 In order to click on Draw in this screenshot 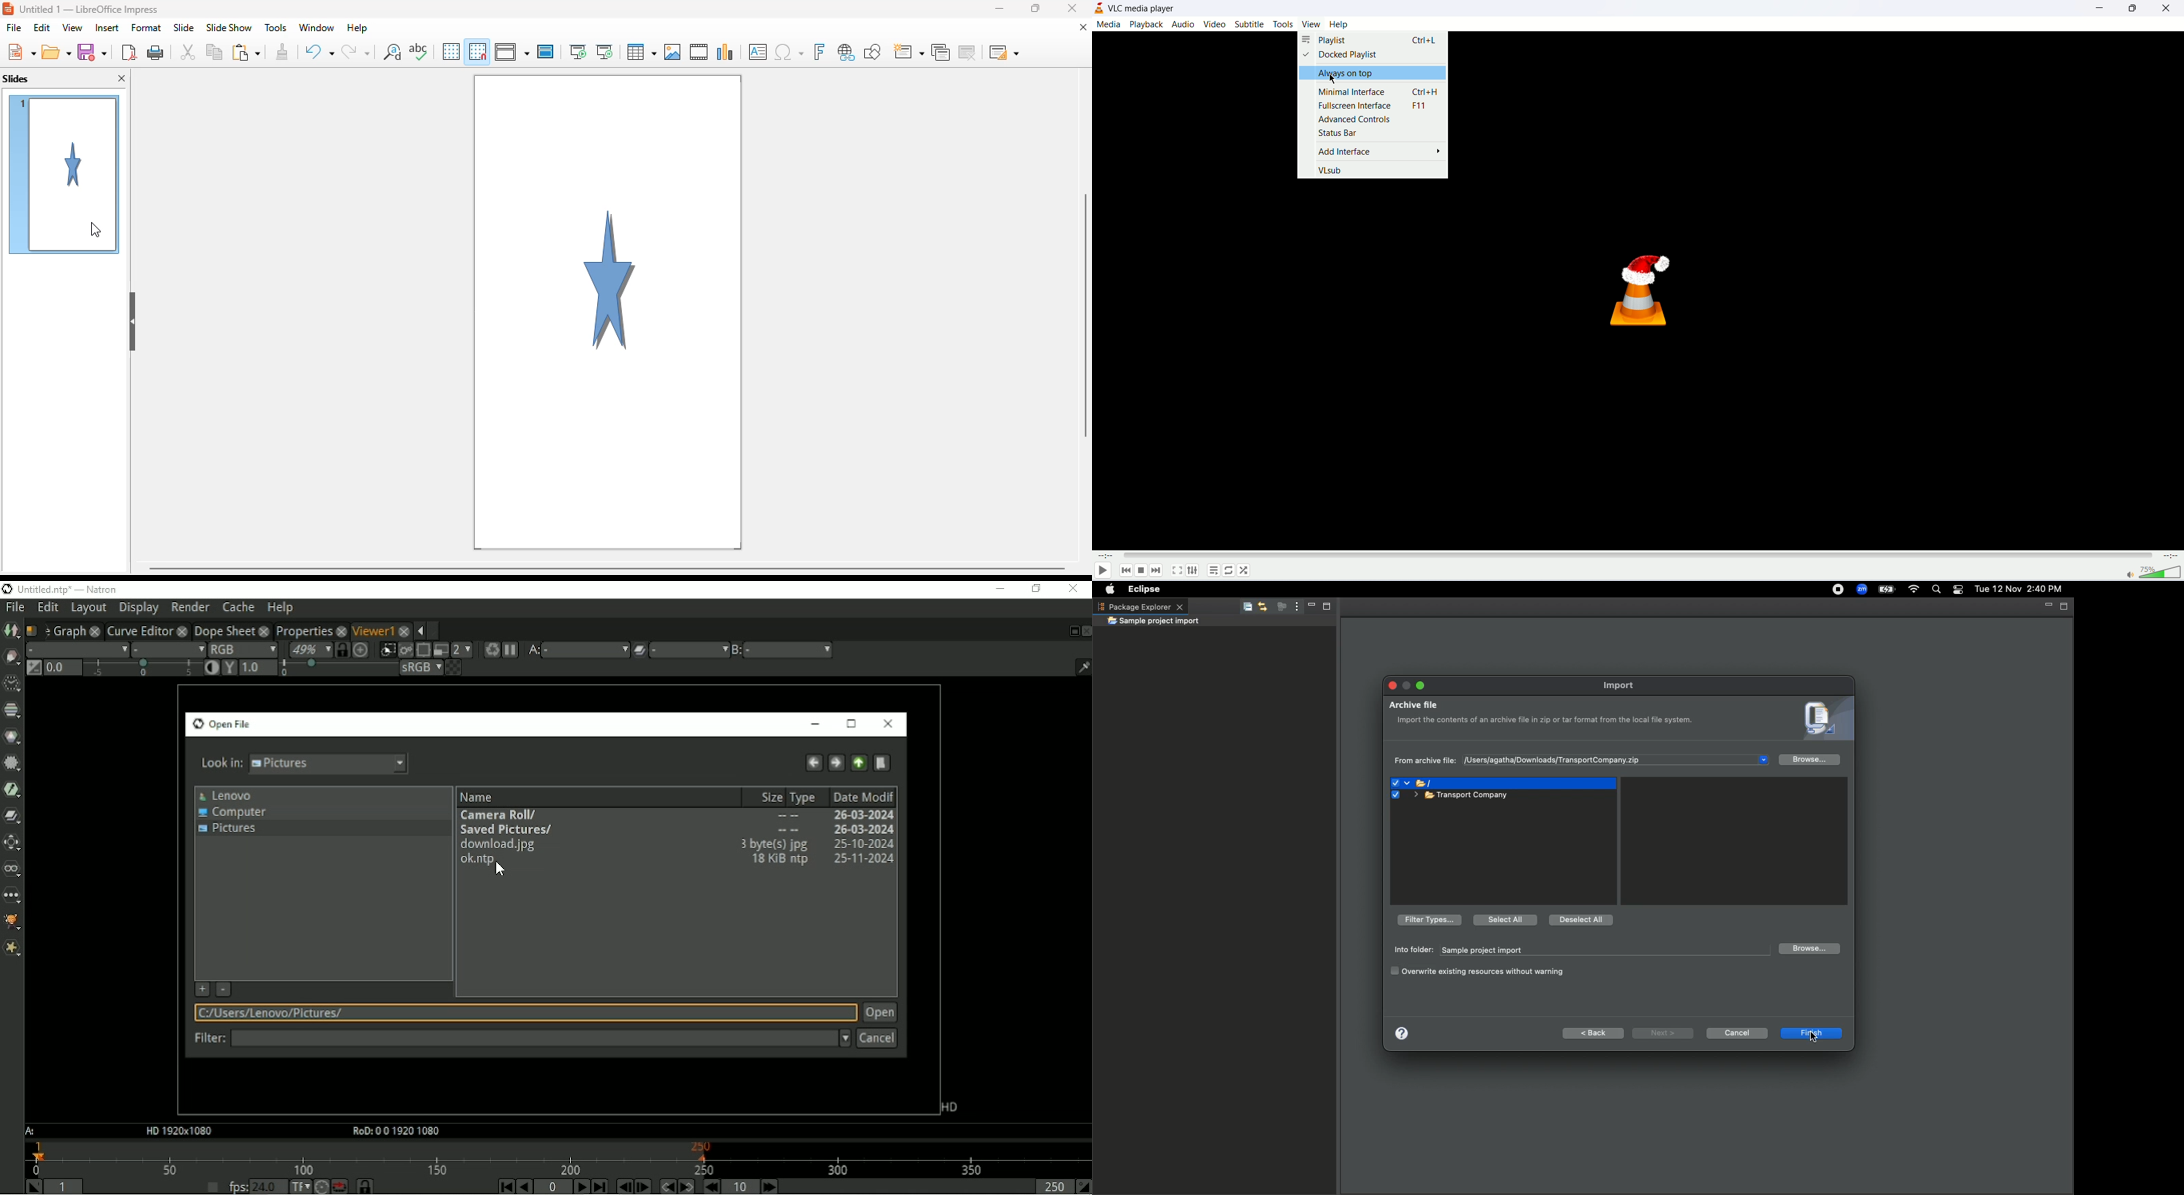, I will do `click(12, 657)`.